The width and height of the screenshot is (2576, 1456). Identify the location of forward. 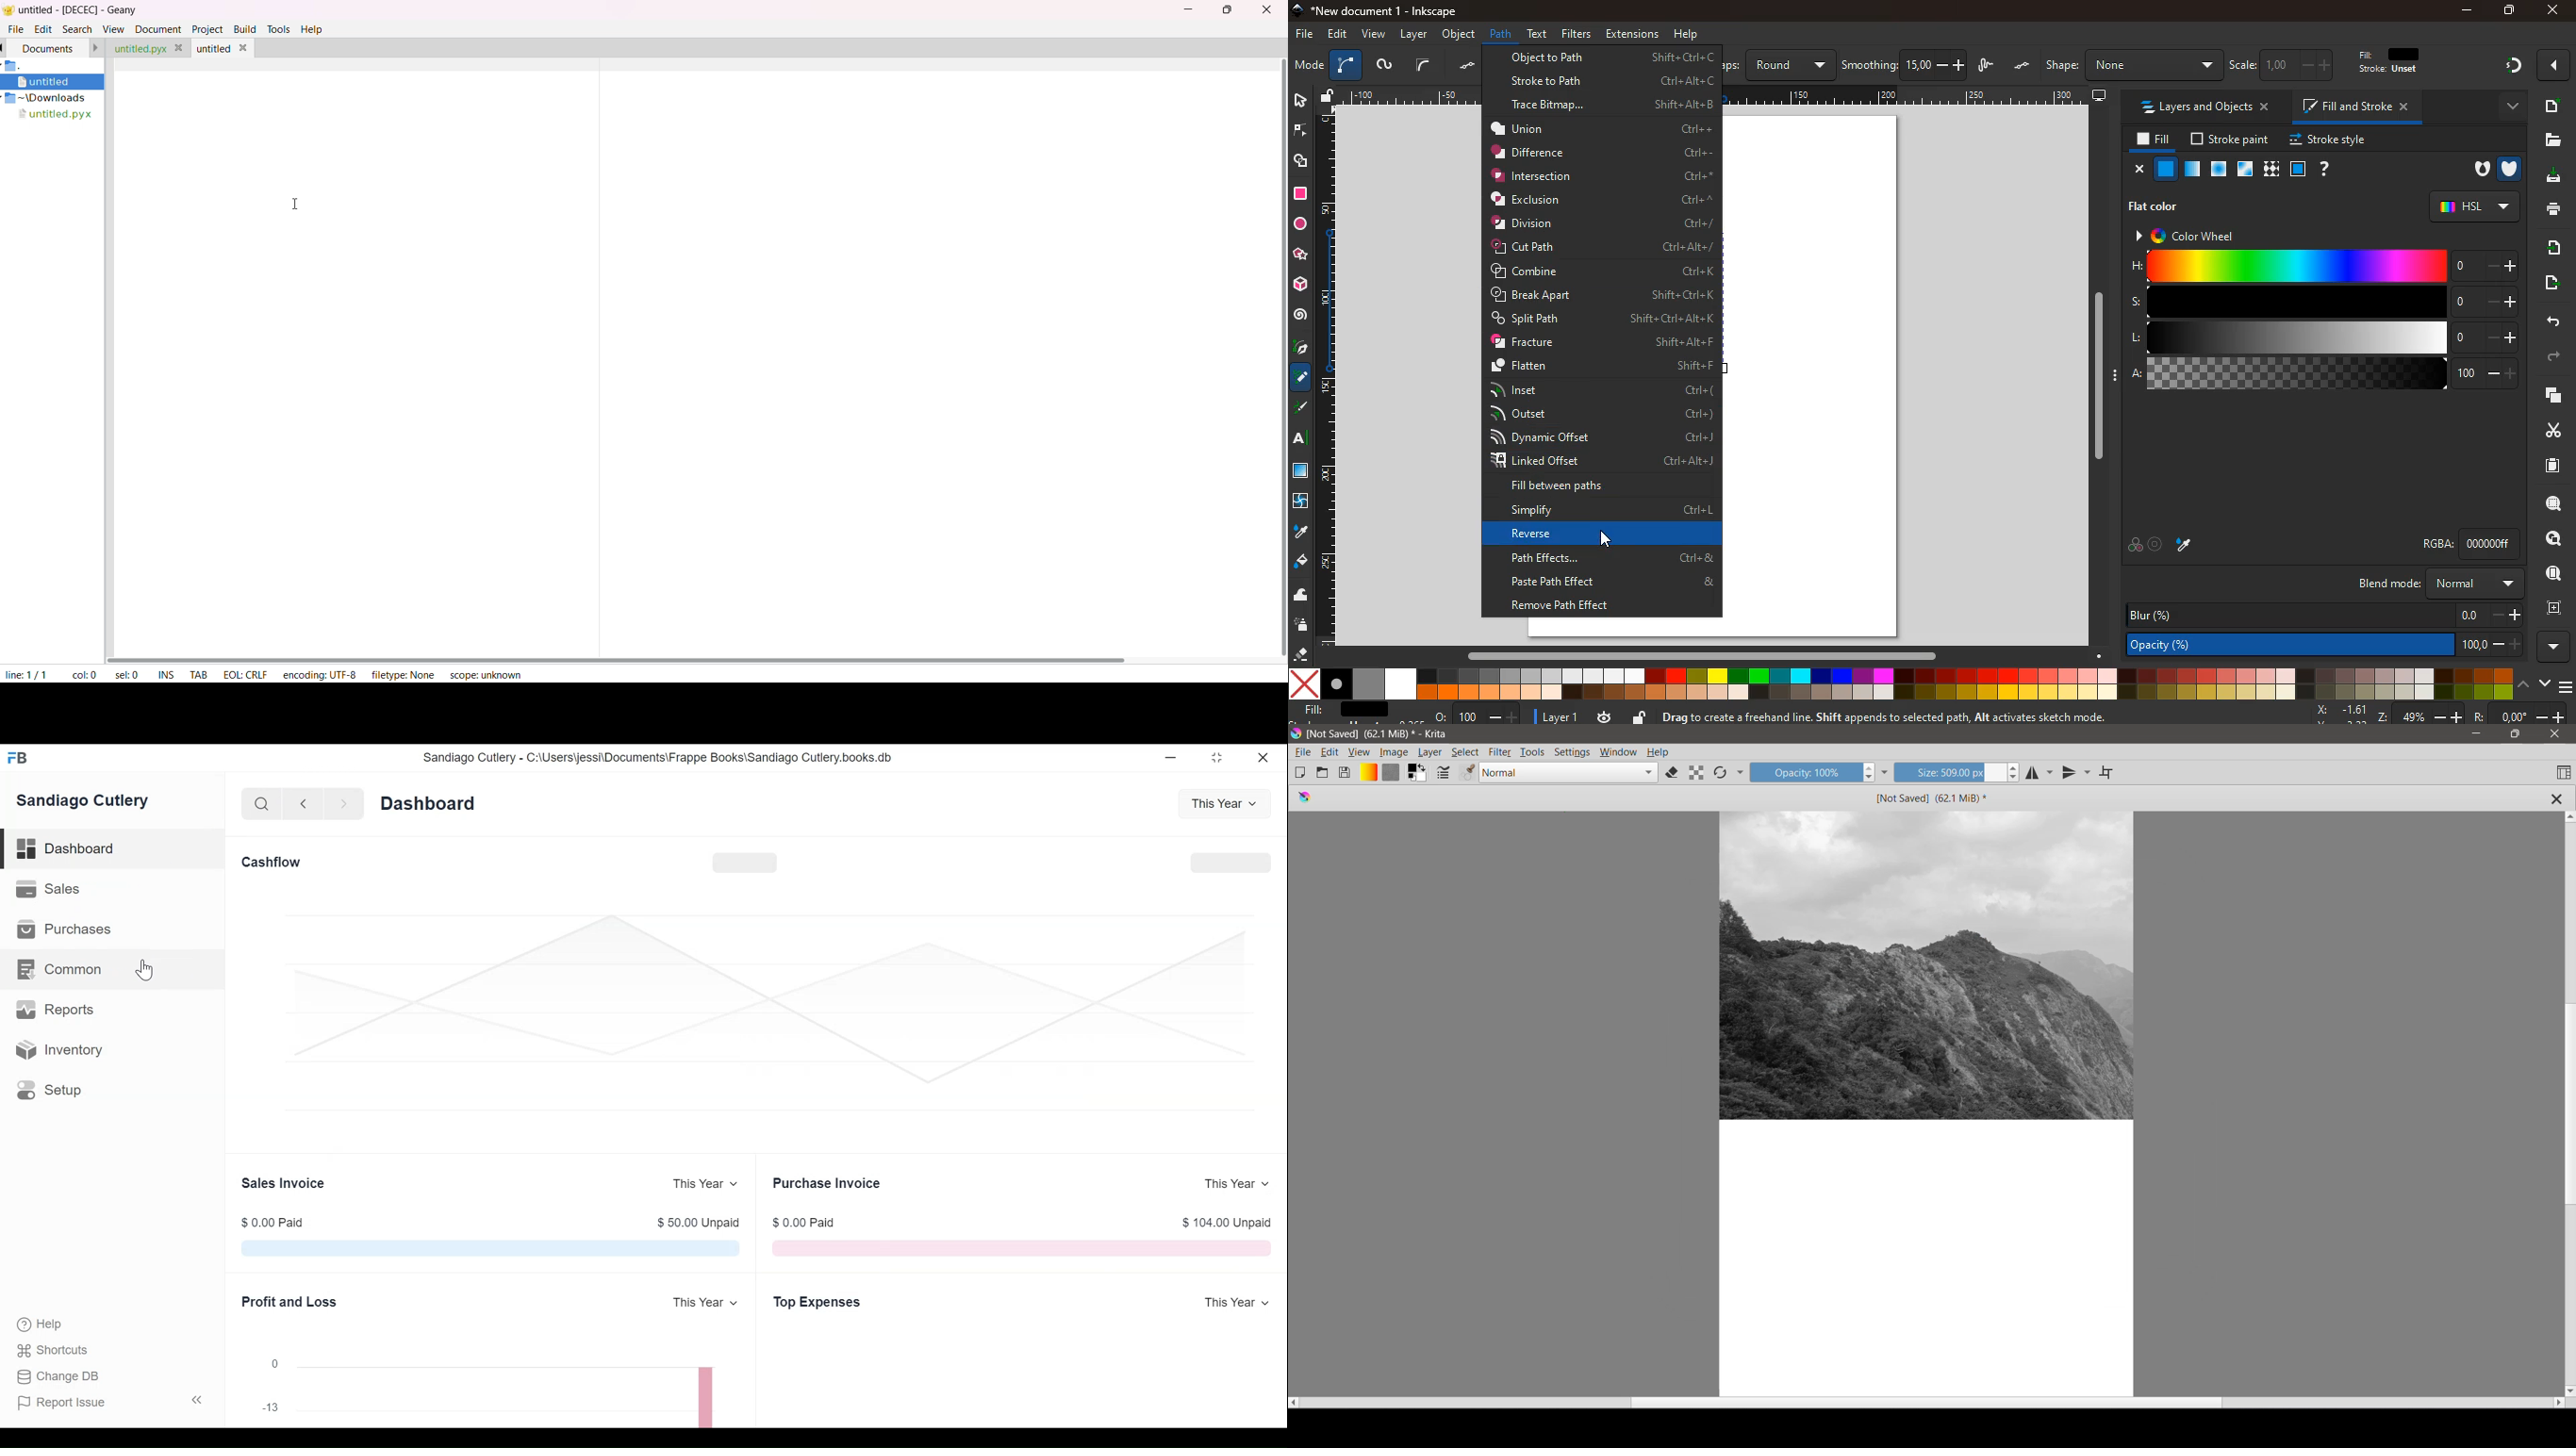
(2556, 357).